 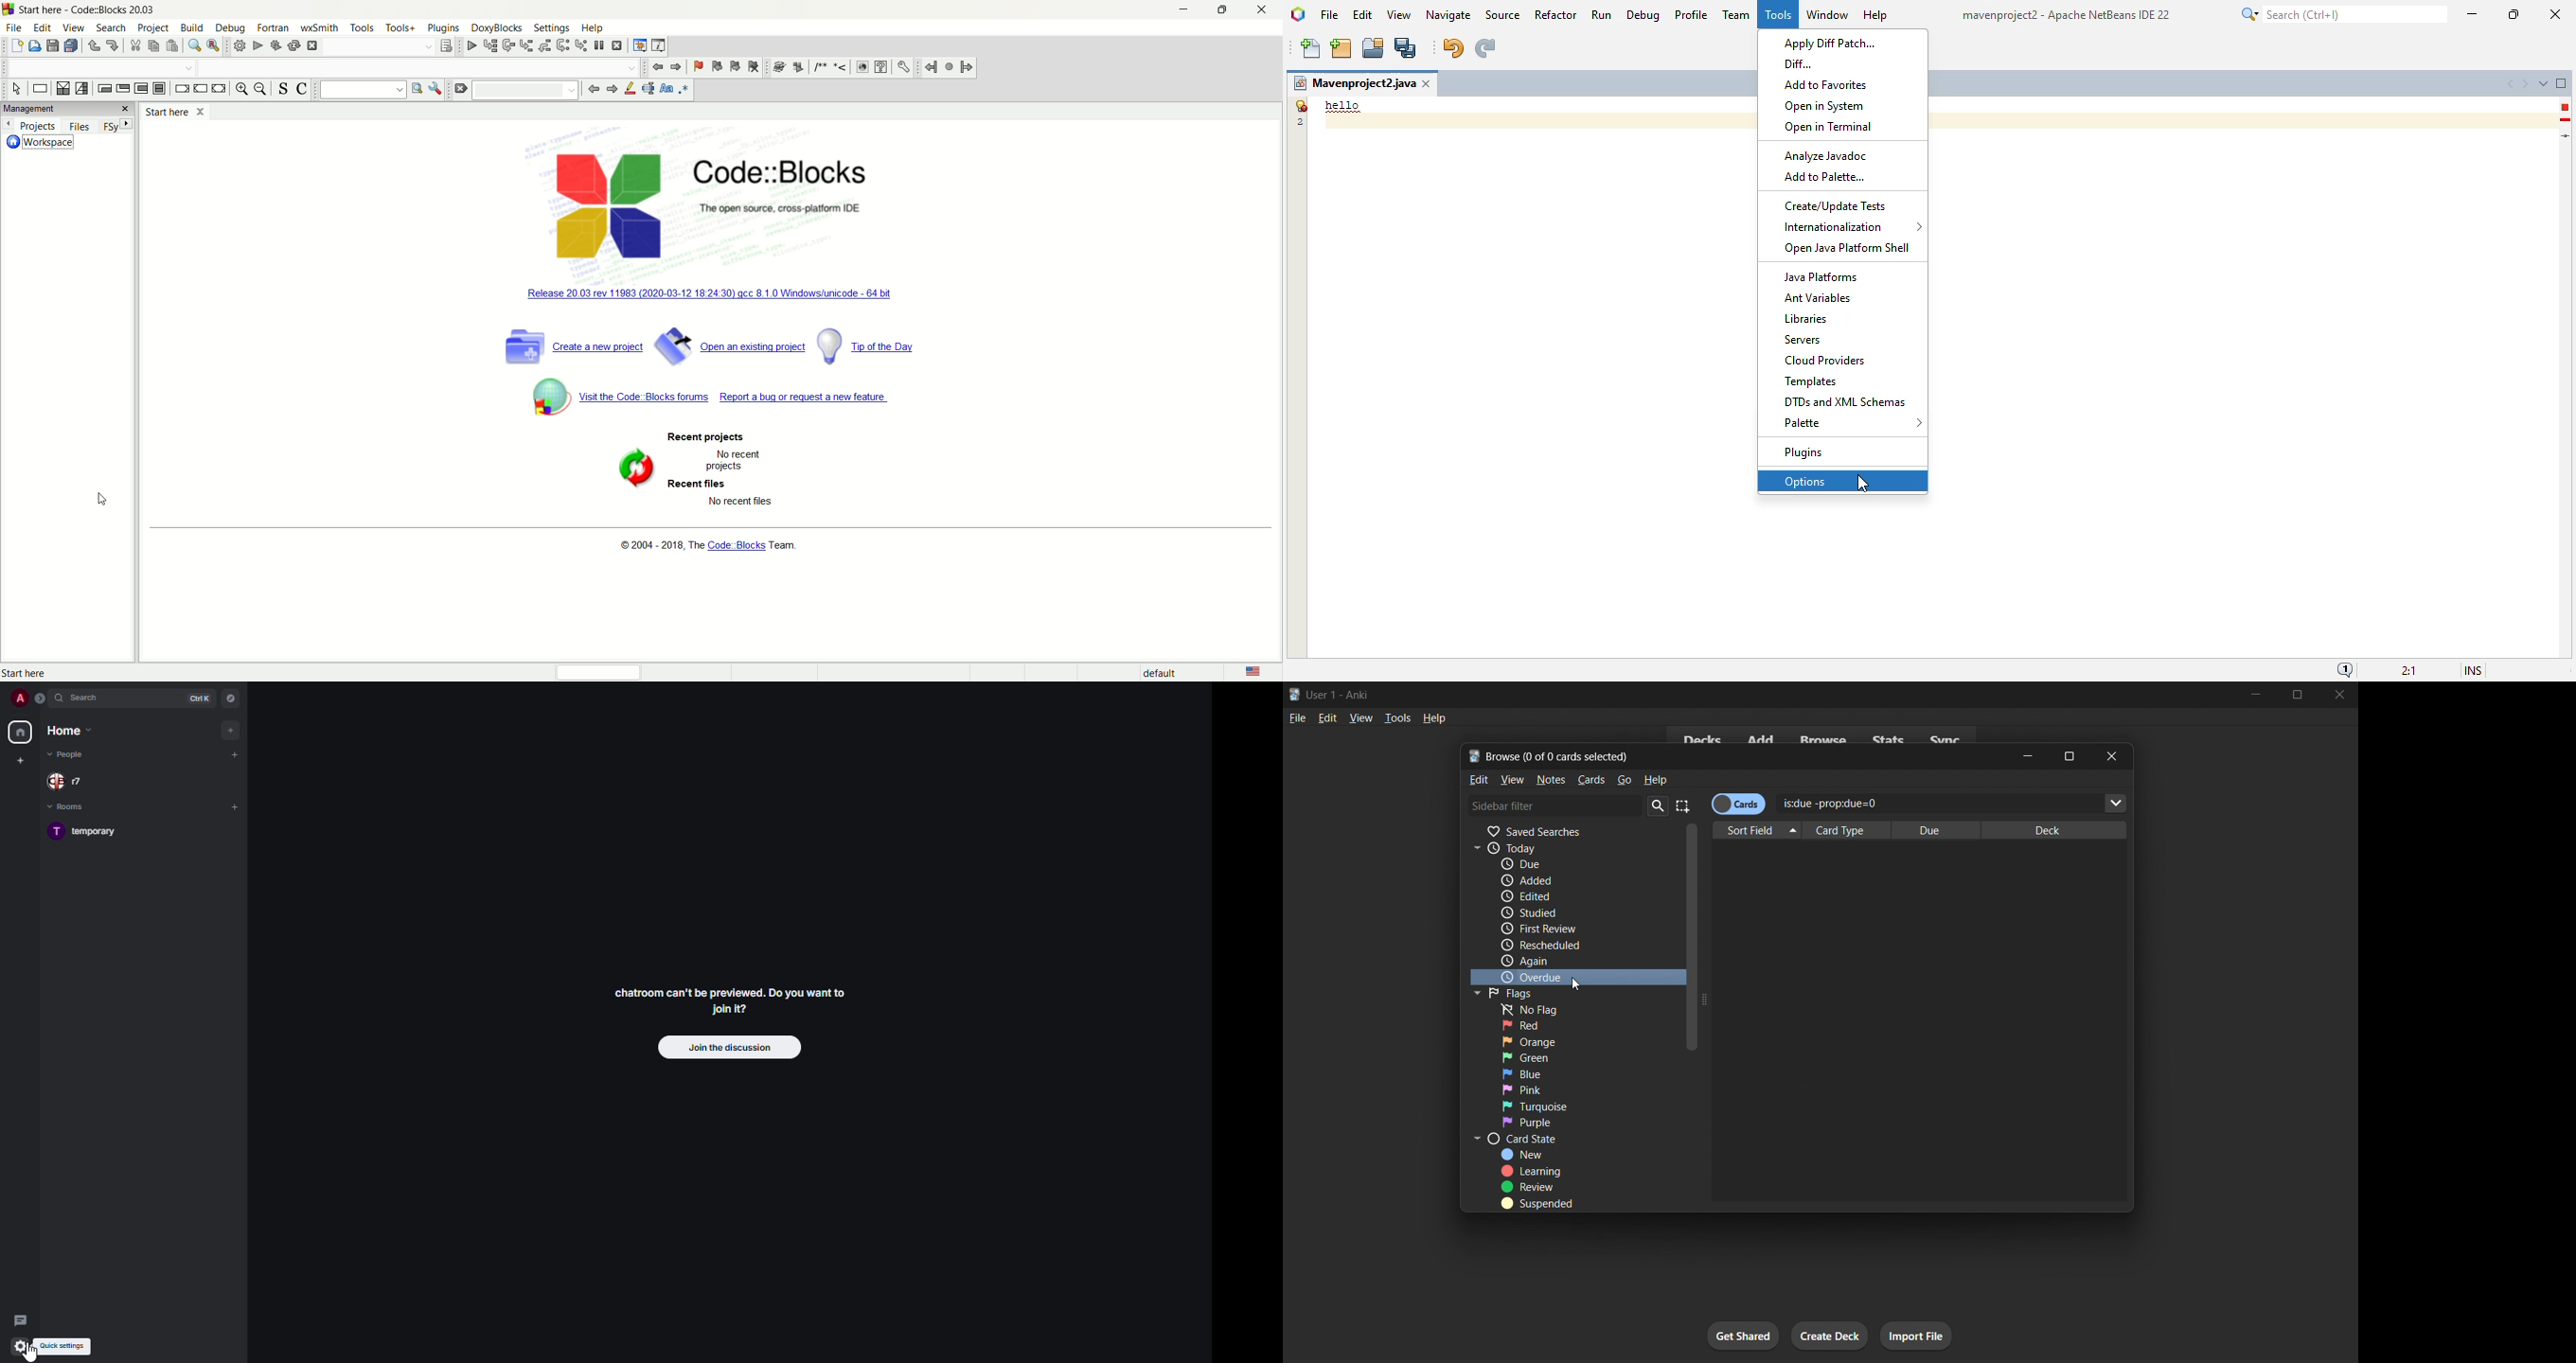 What do you see at coordinates (1532, 1155) in the screenshot?
I see `new` at bounding box center [1532, 1155].